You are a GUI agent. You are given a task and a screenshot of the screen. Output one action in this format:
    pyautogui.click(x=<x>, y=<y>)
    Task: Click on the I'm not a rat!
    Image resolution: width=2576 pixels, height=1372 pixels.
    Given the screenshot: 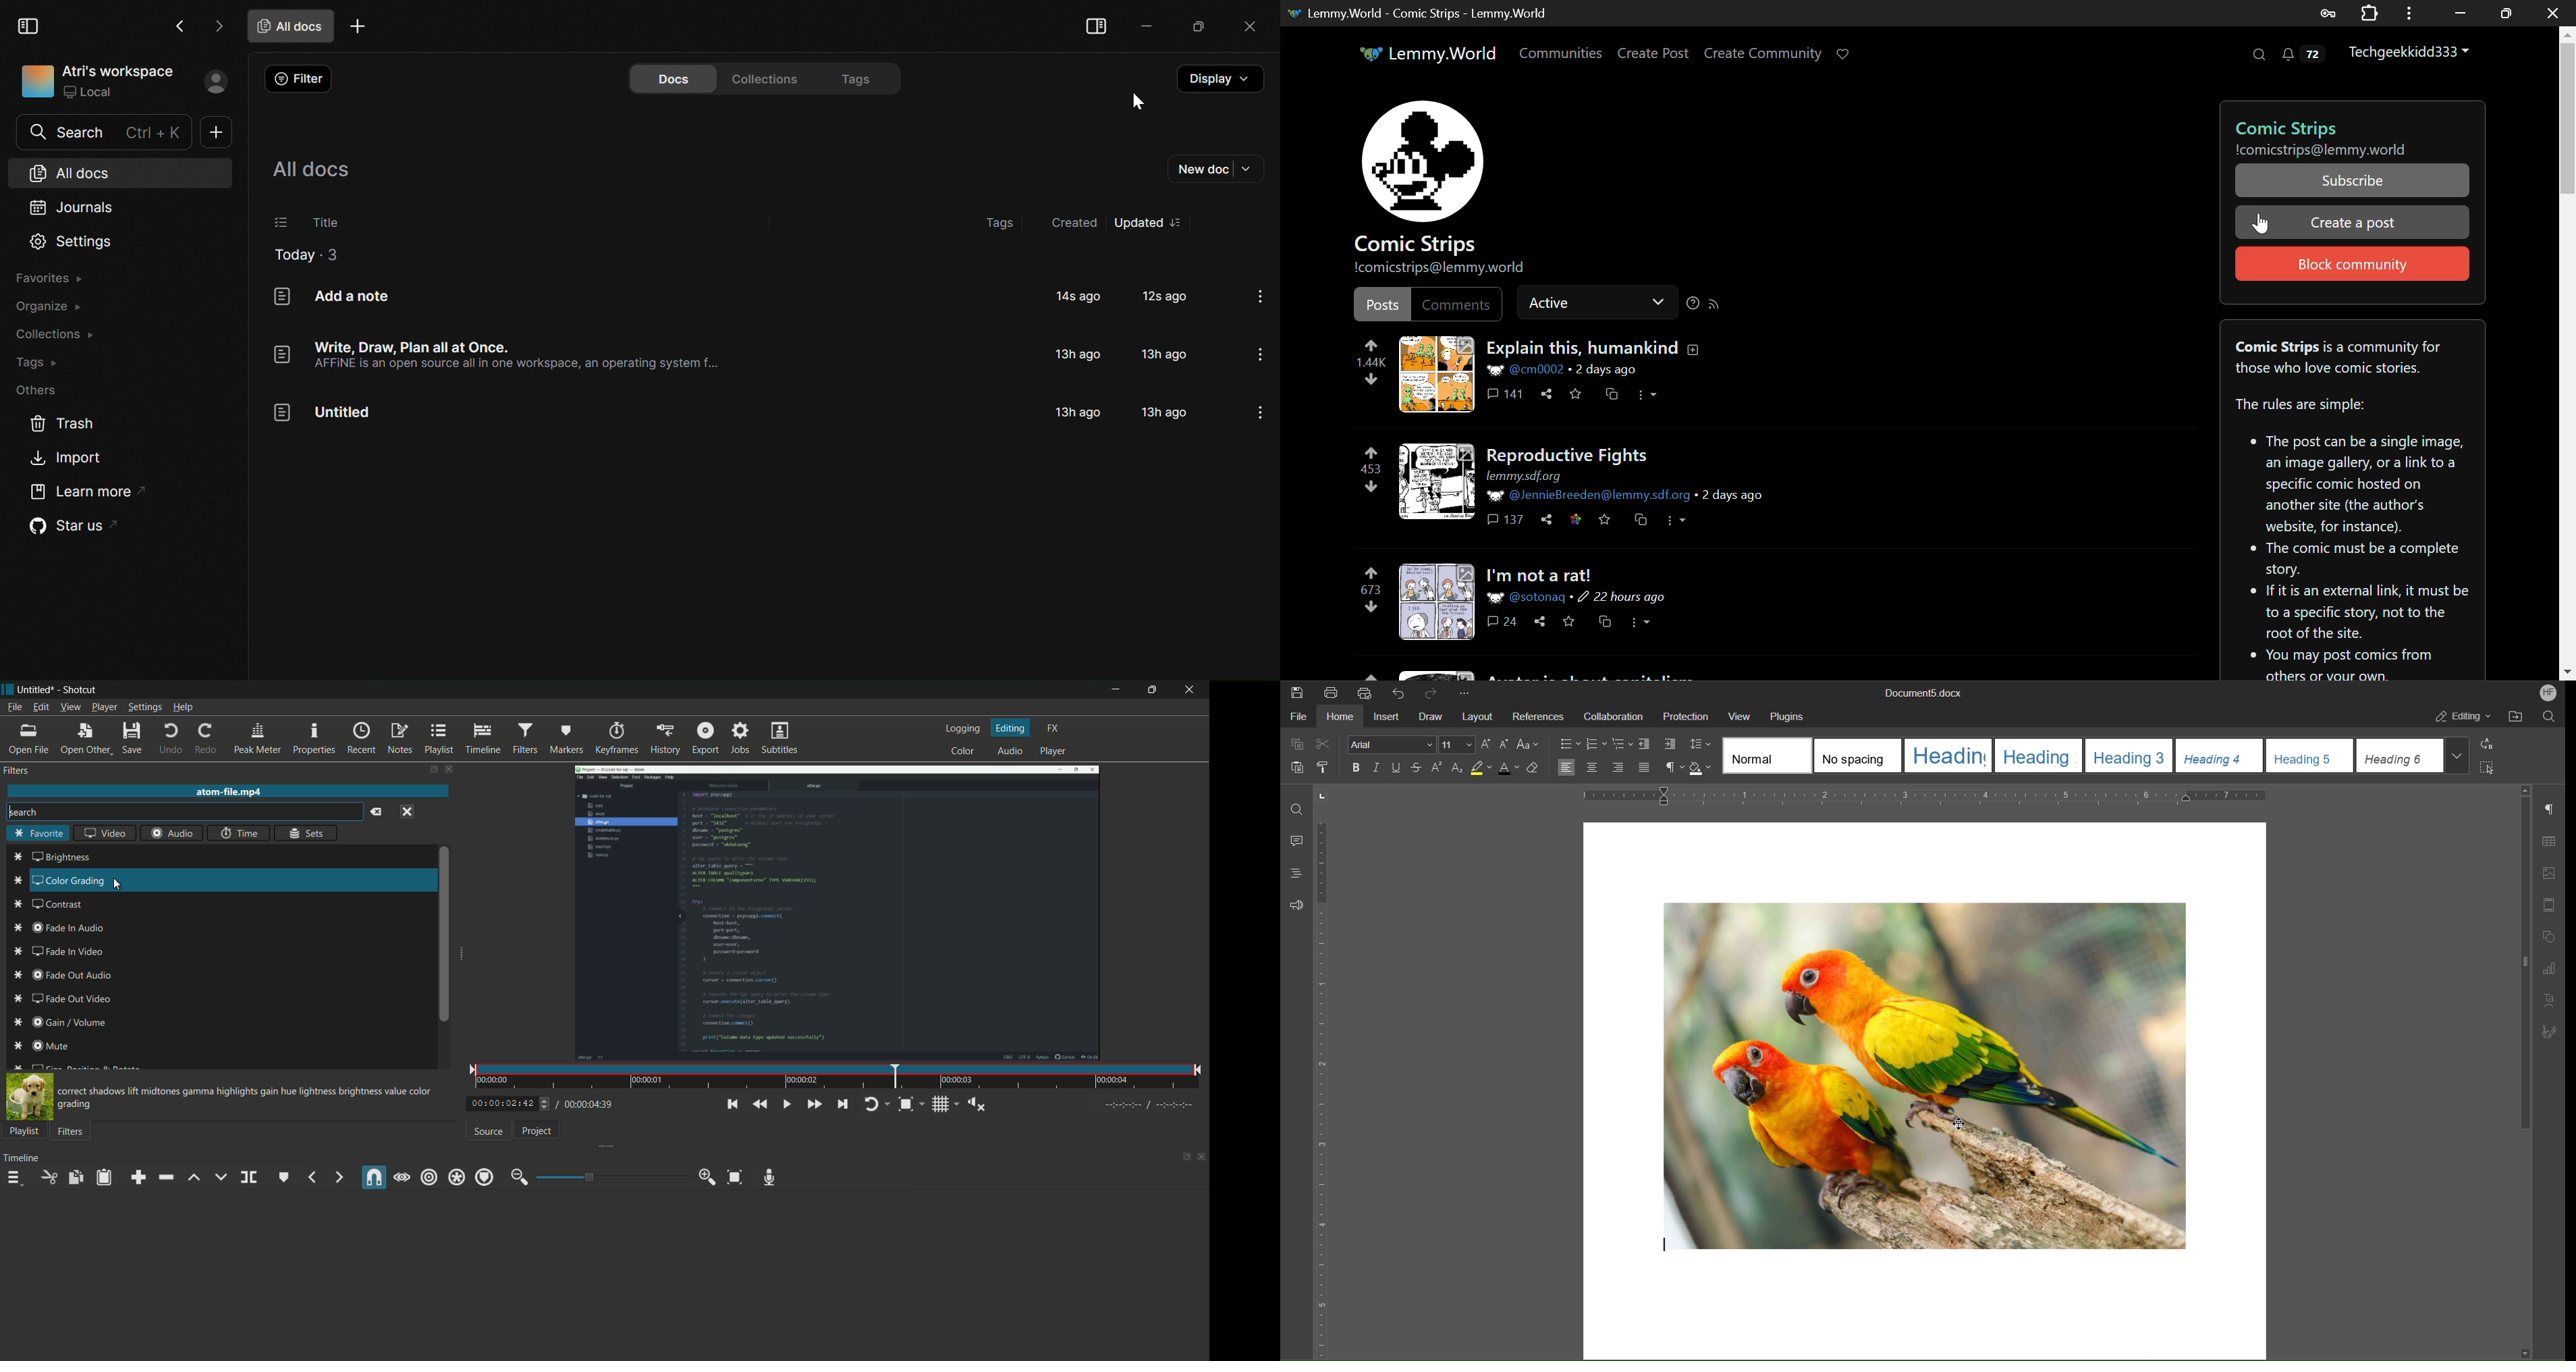 What is the action you would take?
    pyautogui.click(x=1543, y=576)
    